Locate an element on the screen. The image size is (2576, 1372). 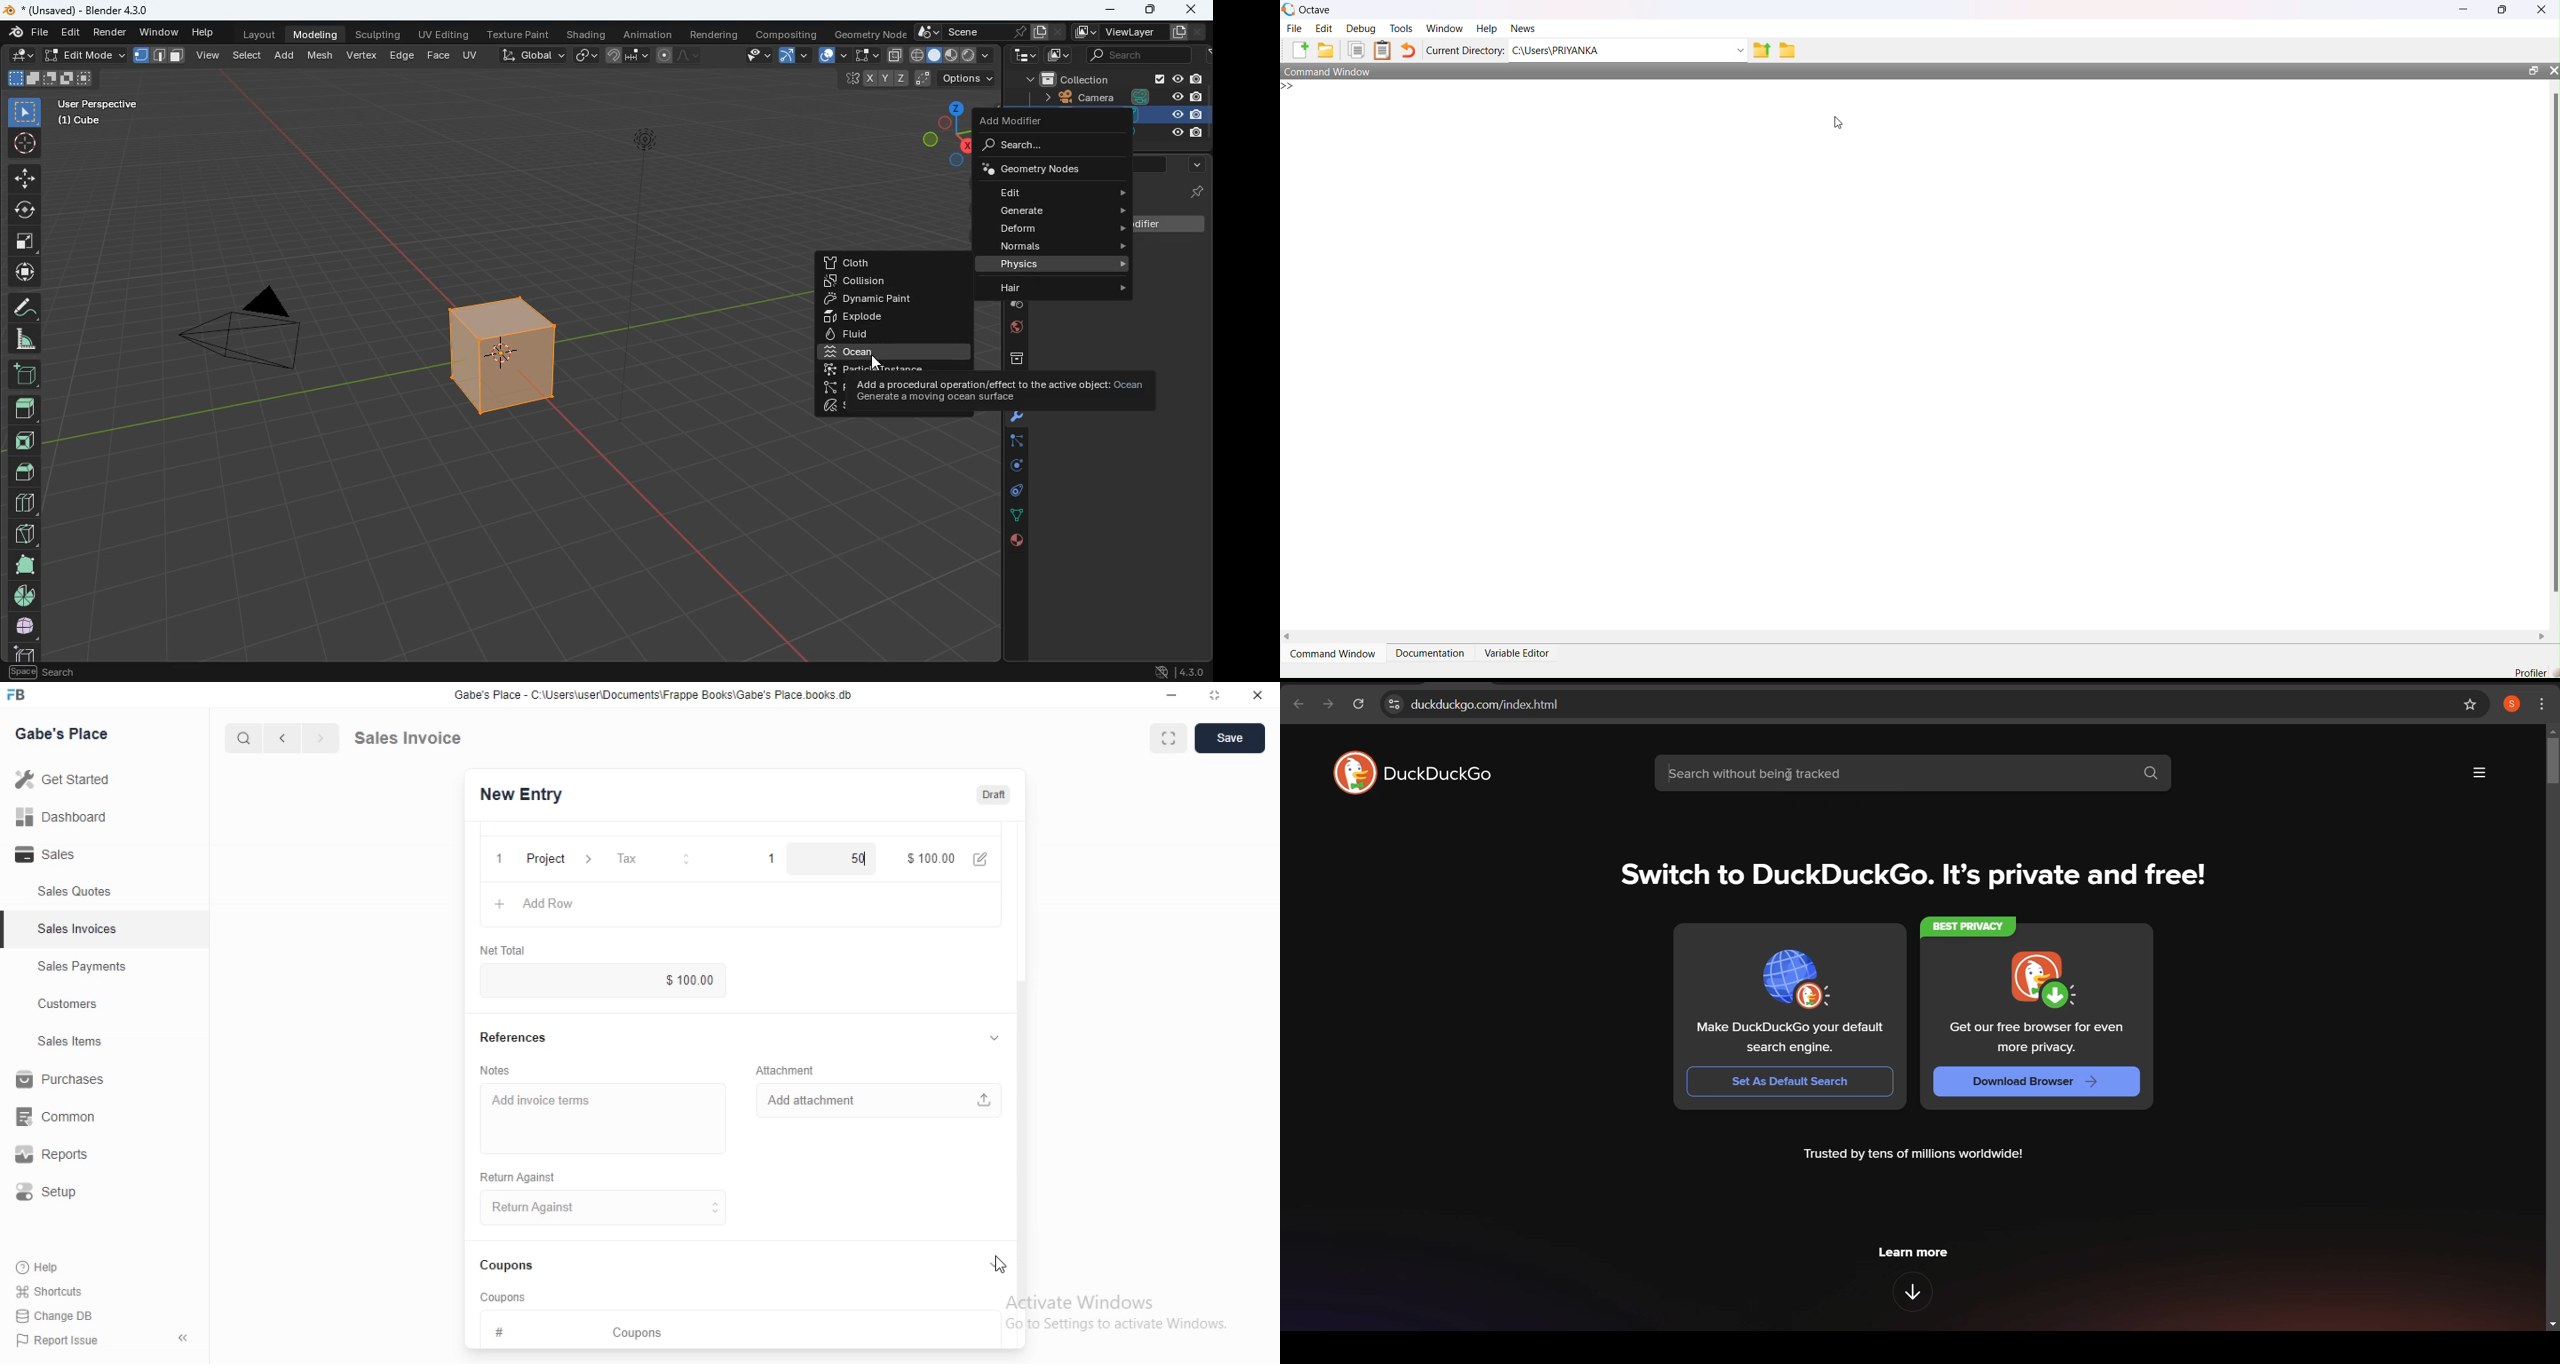
file is located at coordinates (28, 32).